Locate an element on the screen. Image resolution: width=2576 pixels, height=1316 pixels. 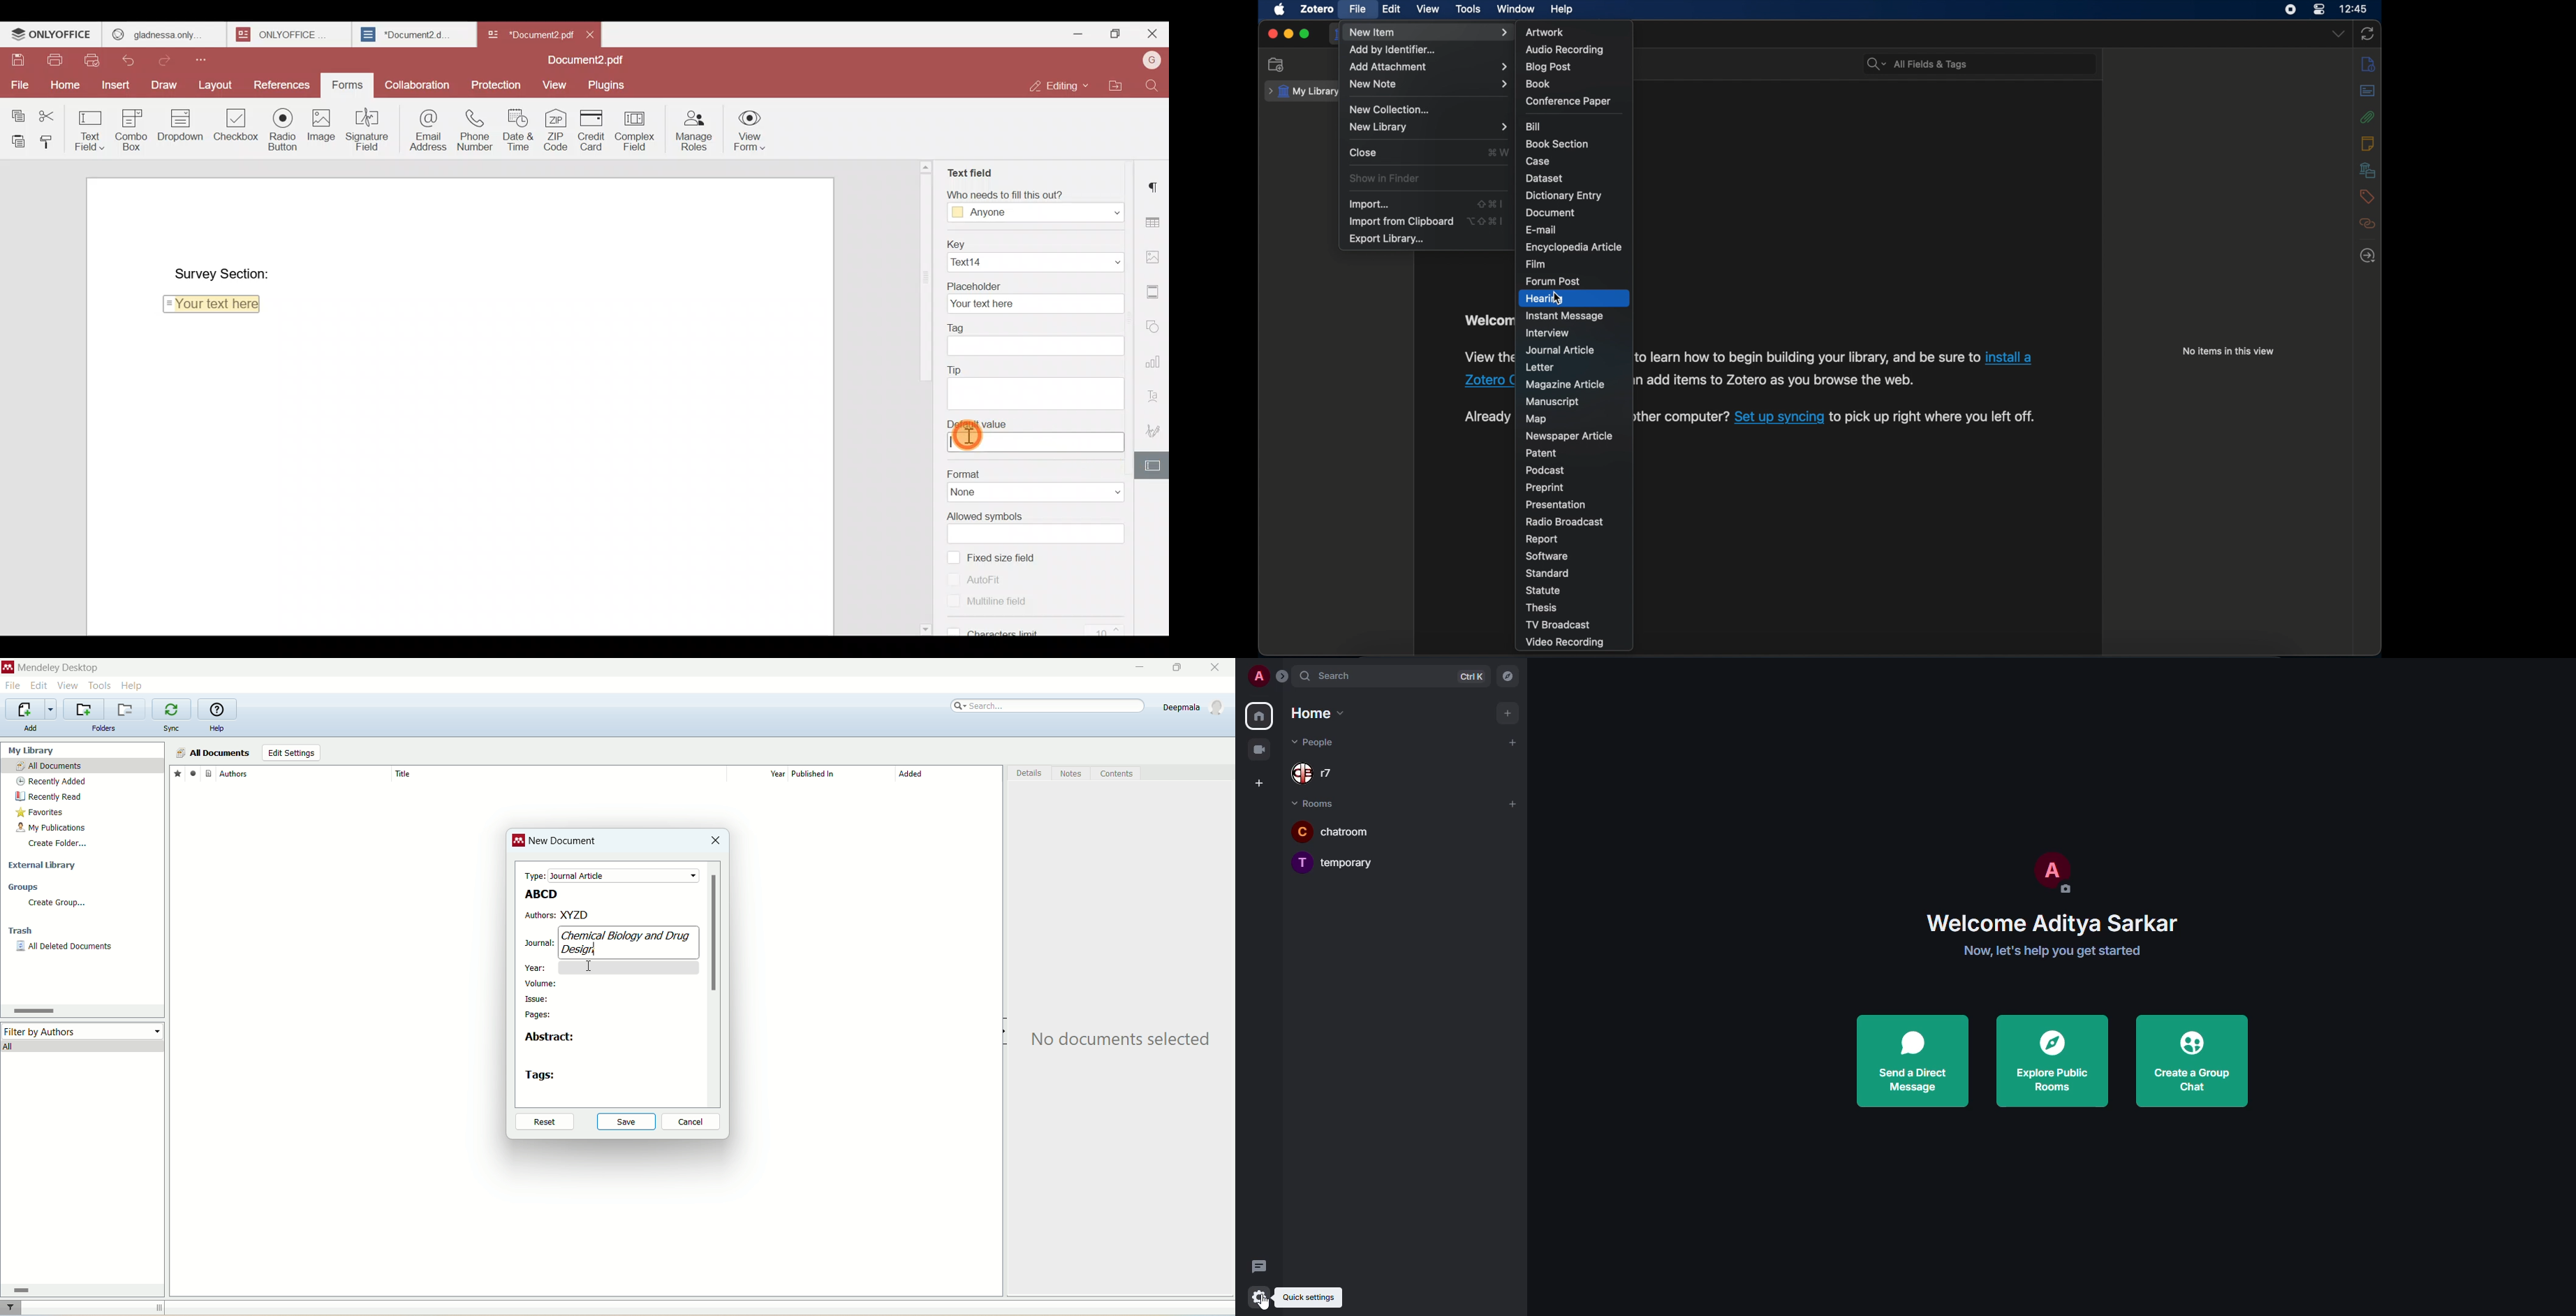
import is located at coordinates (1369, 204).